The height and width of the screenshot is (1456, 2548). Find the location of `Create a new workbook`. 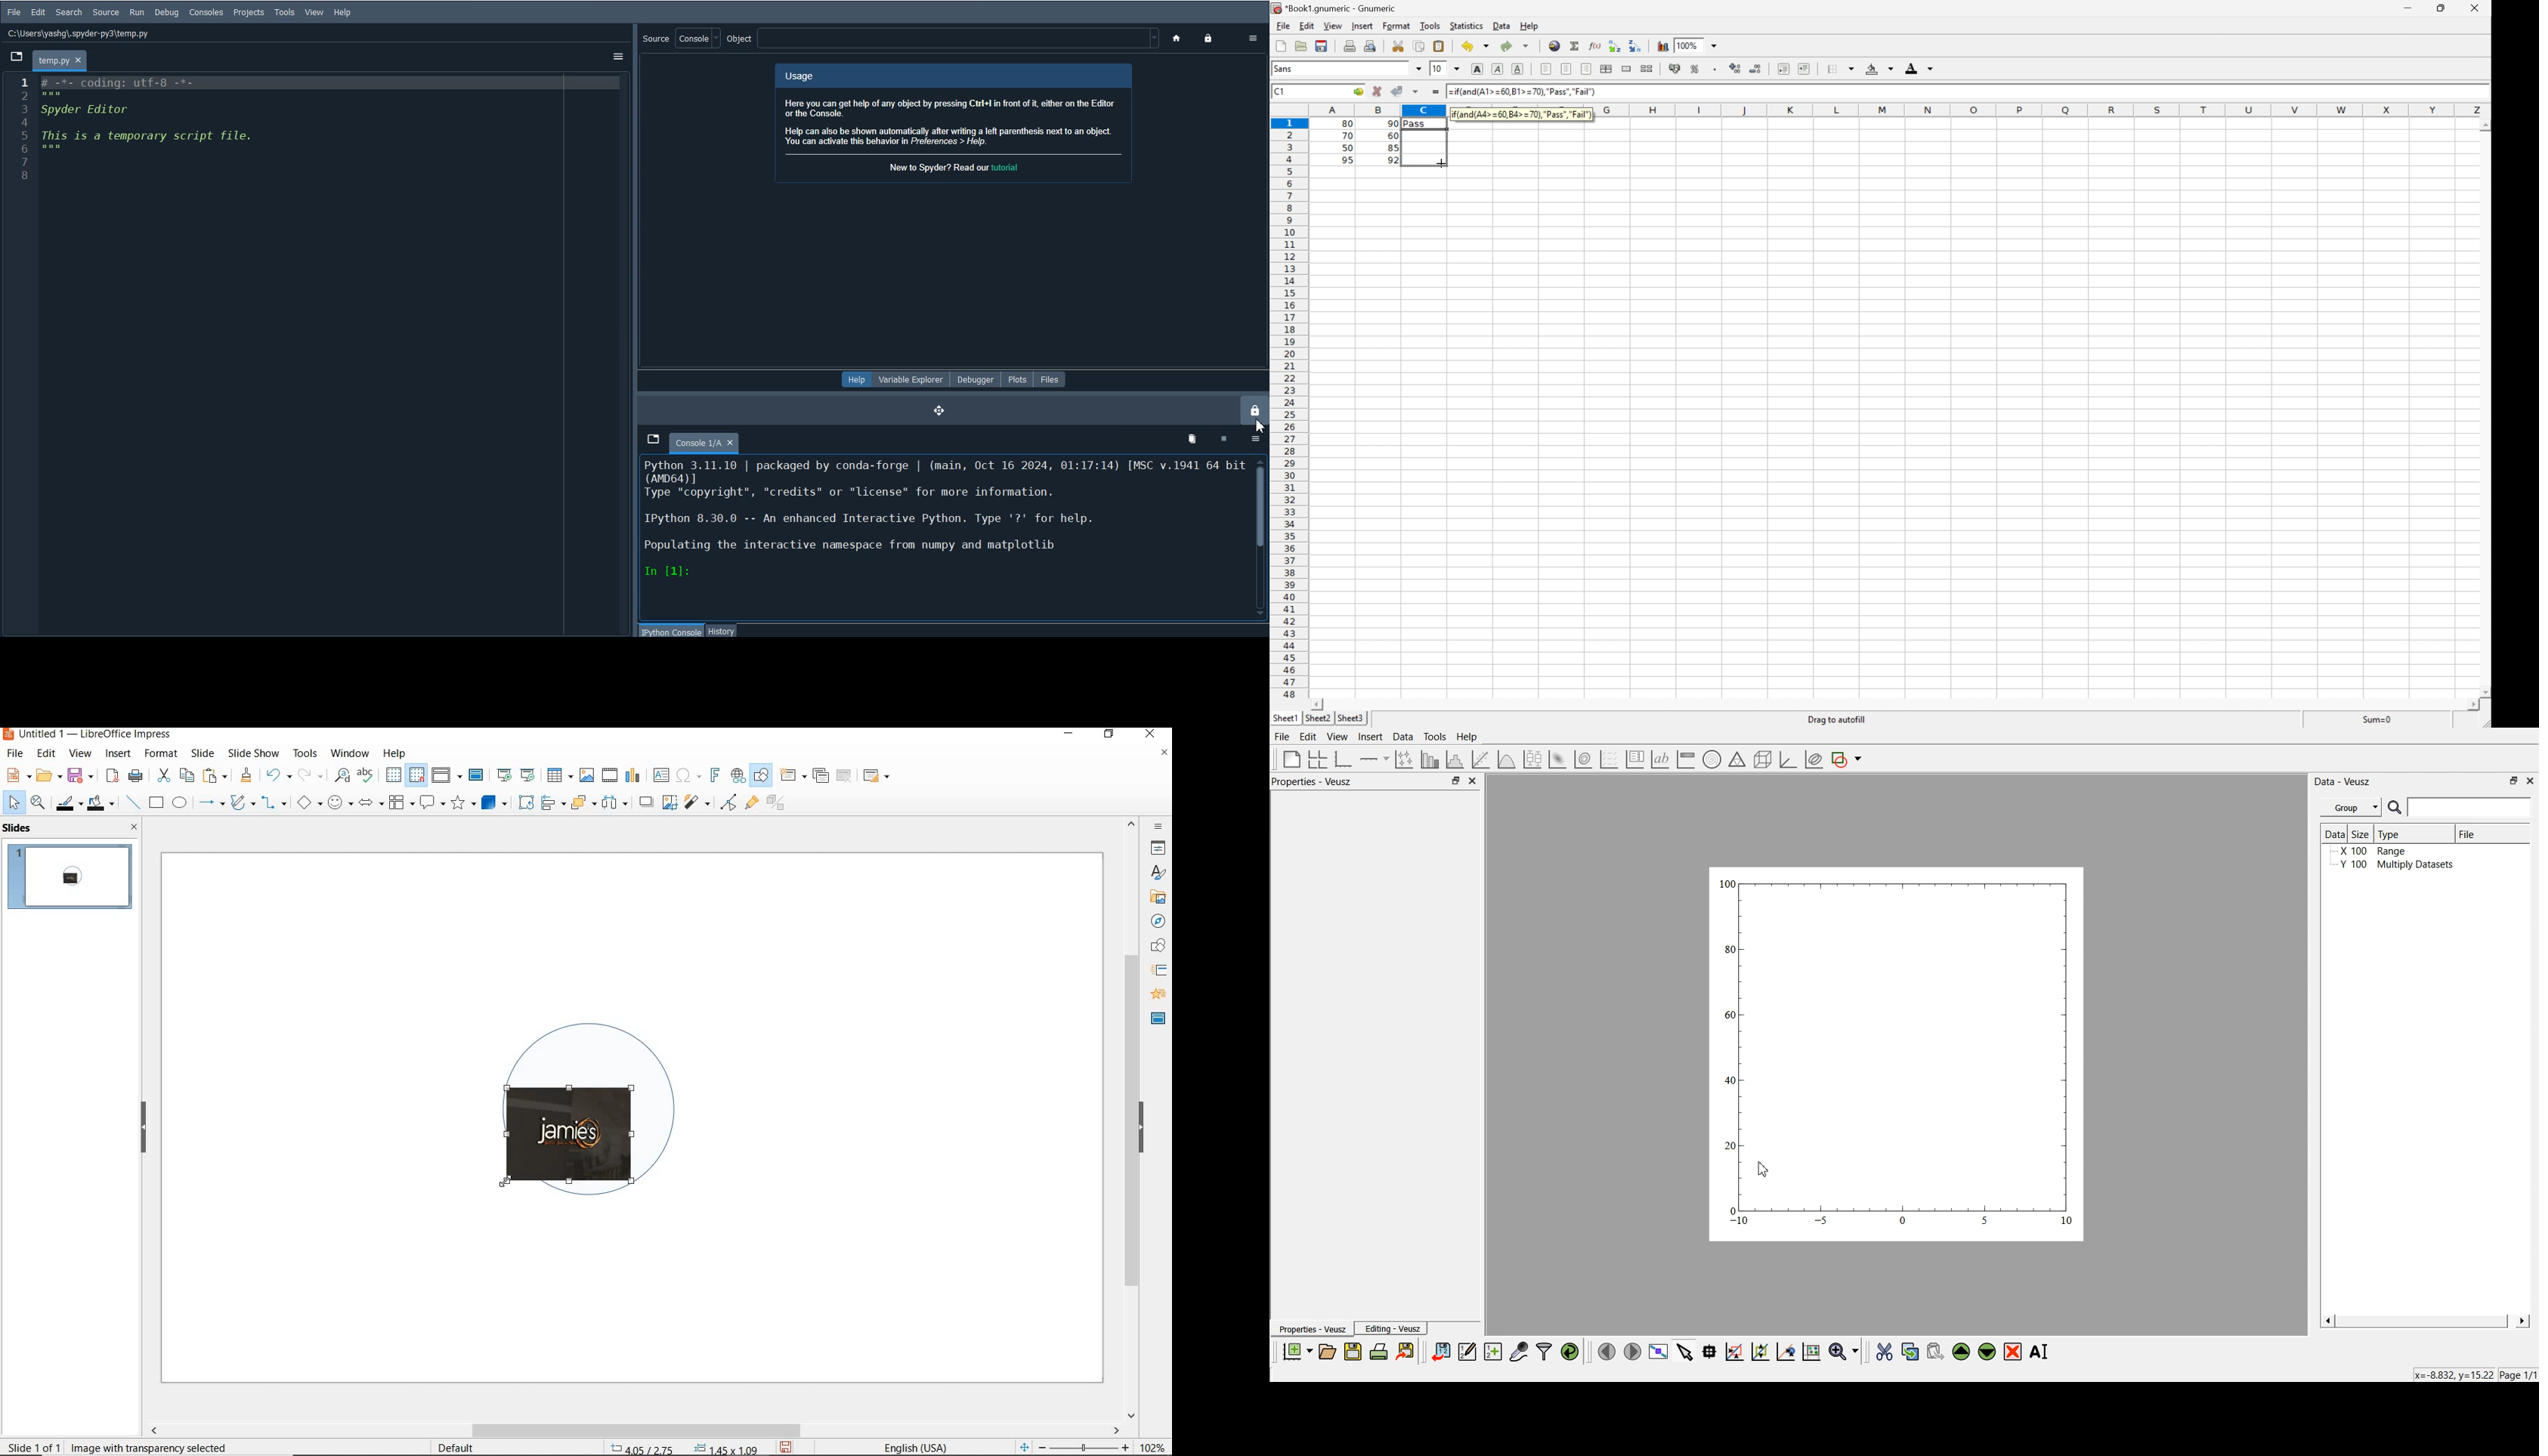

Create a new workbook is located at coordinates (1280, 44).